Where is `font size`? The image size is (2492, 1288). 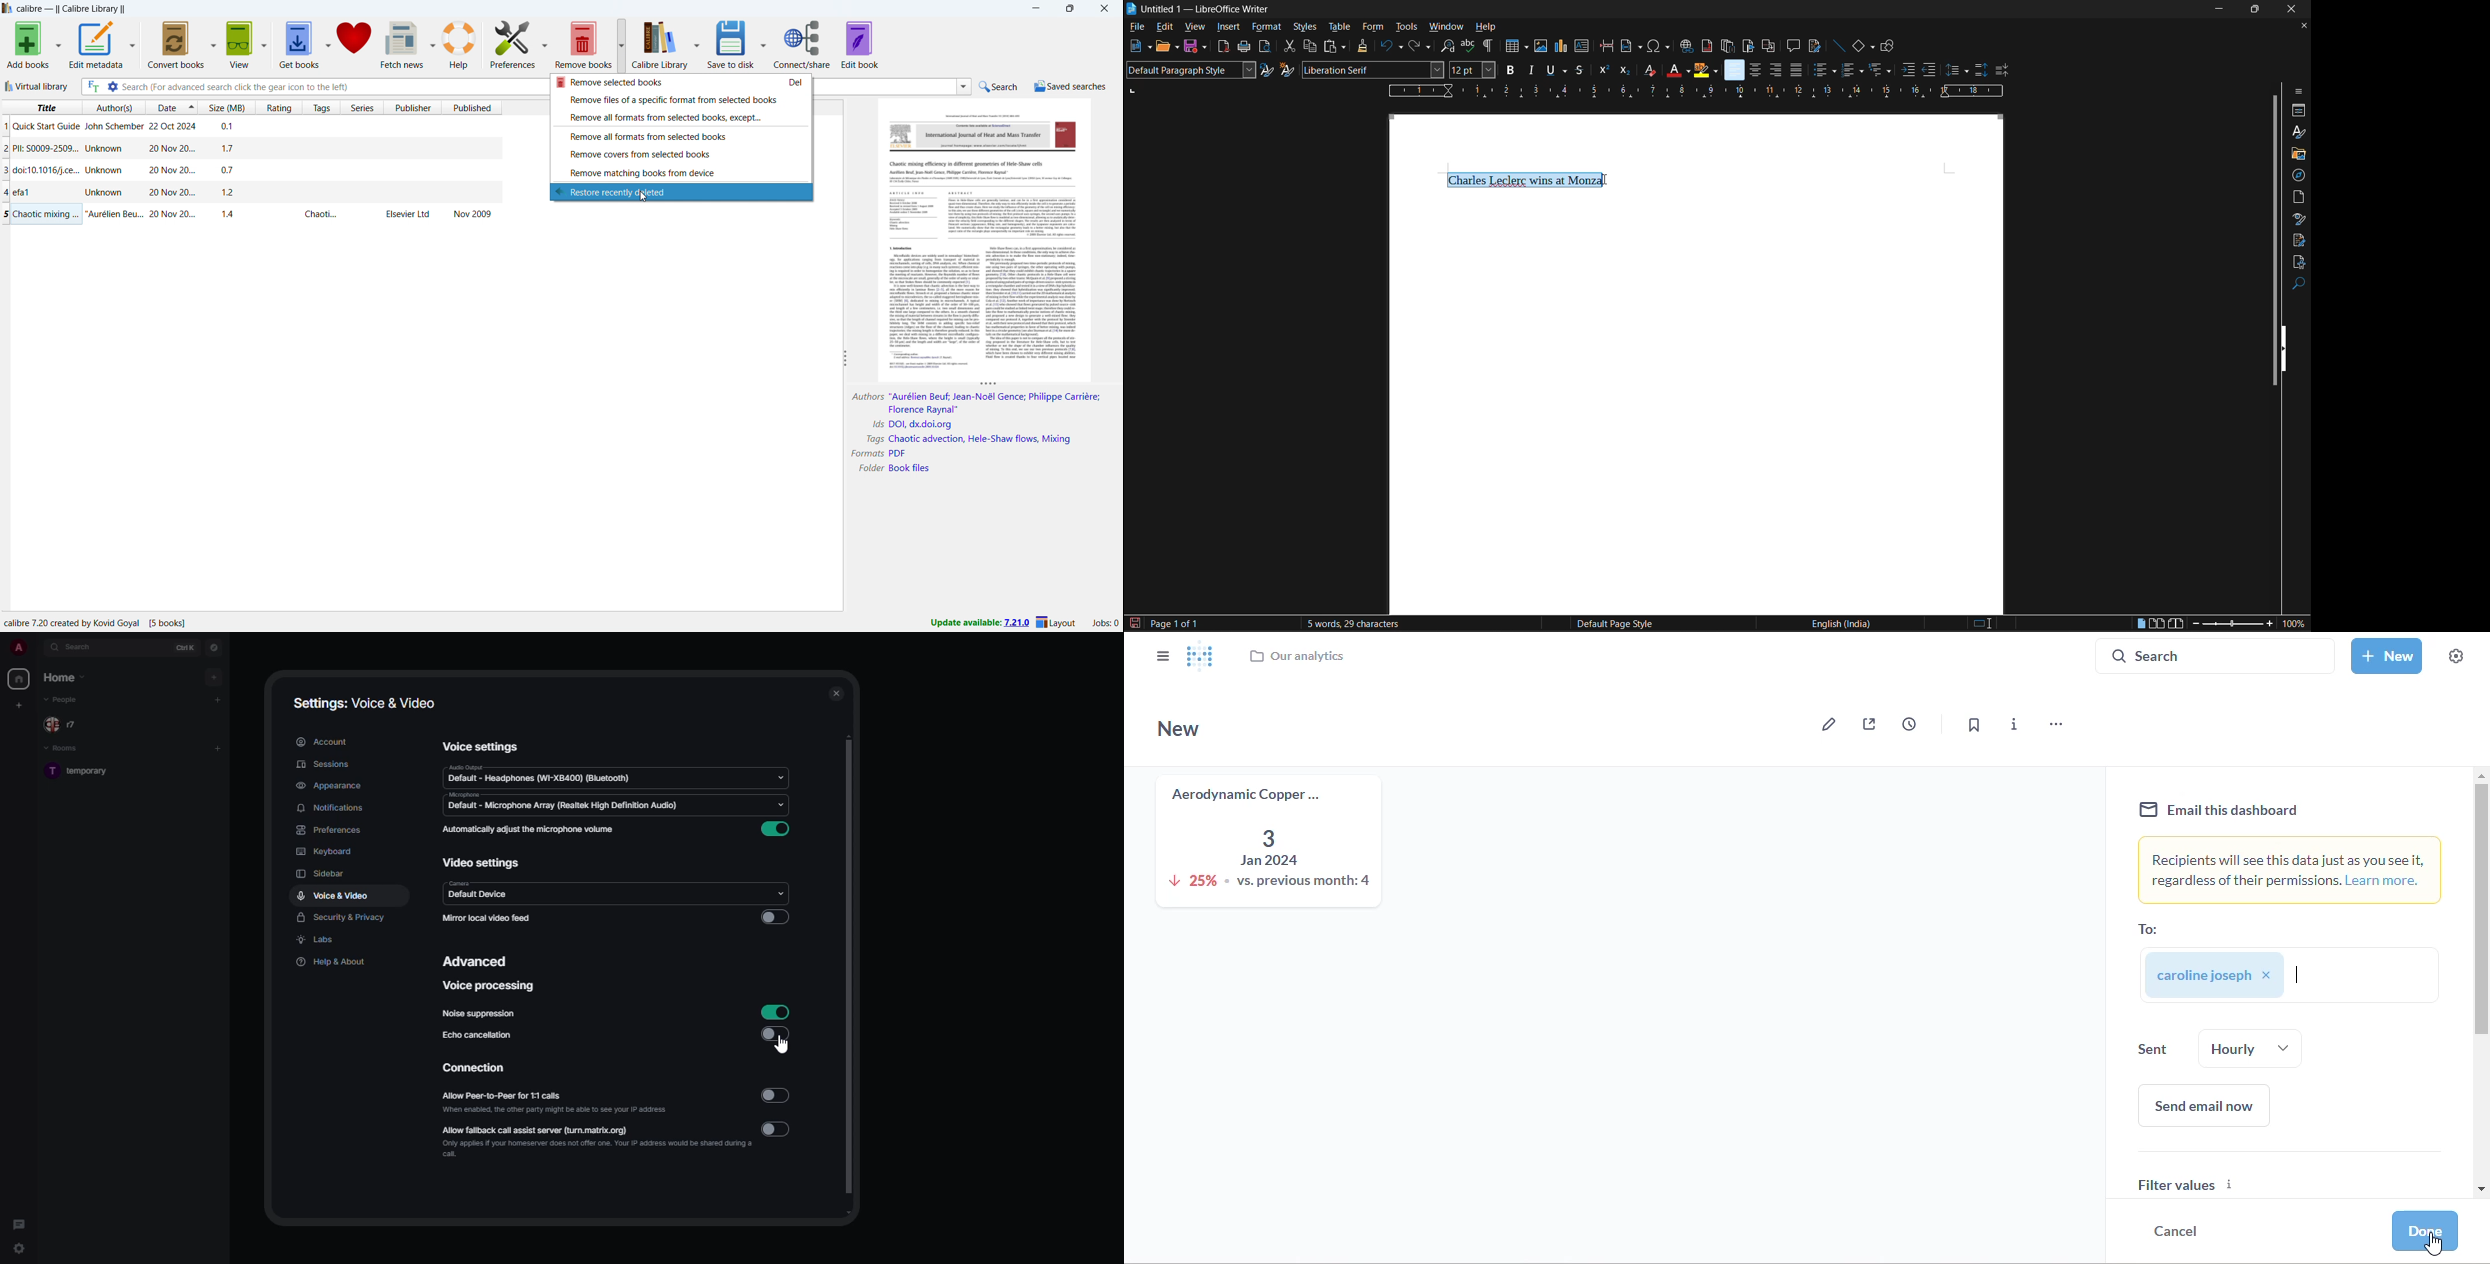
font size is located at coordinates (1472, 69).